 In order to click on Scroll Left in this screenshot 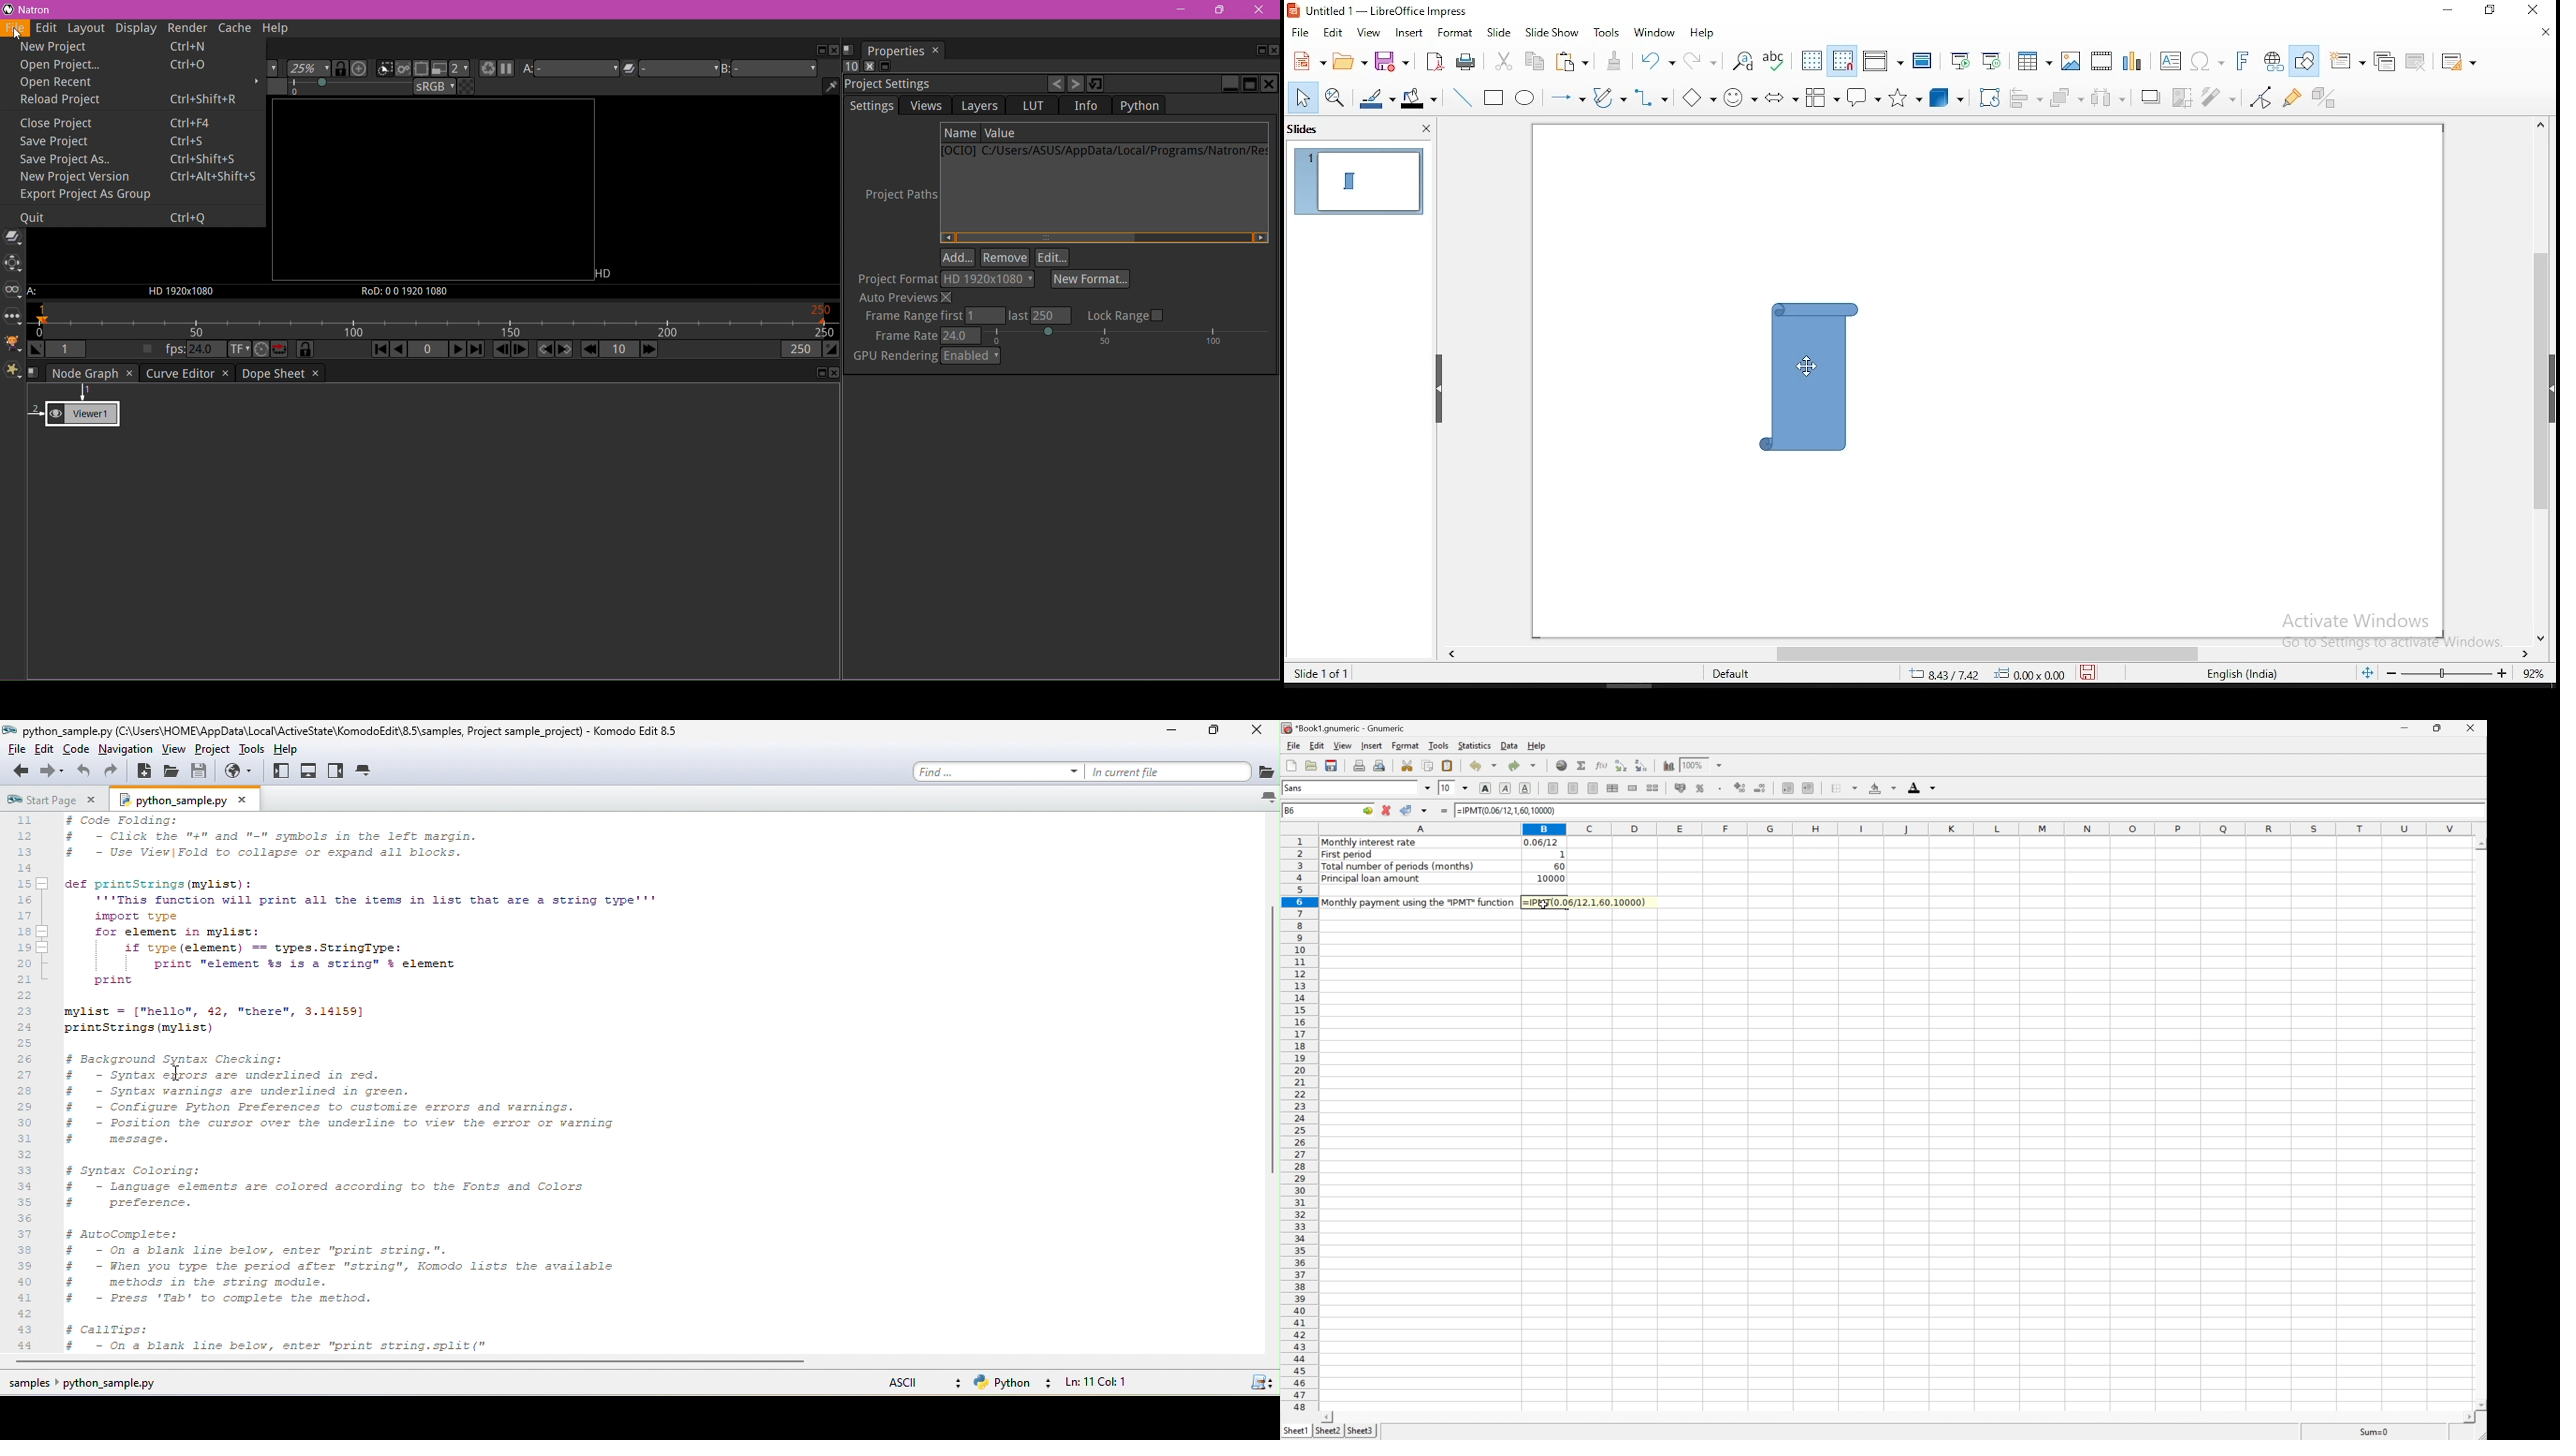, I will do `click(1329, 1416)`.